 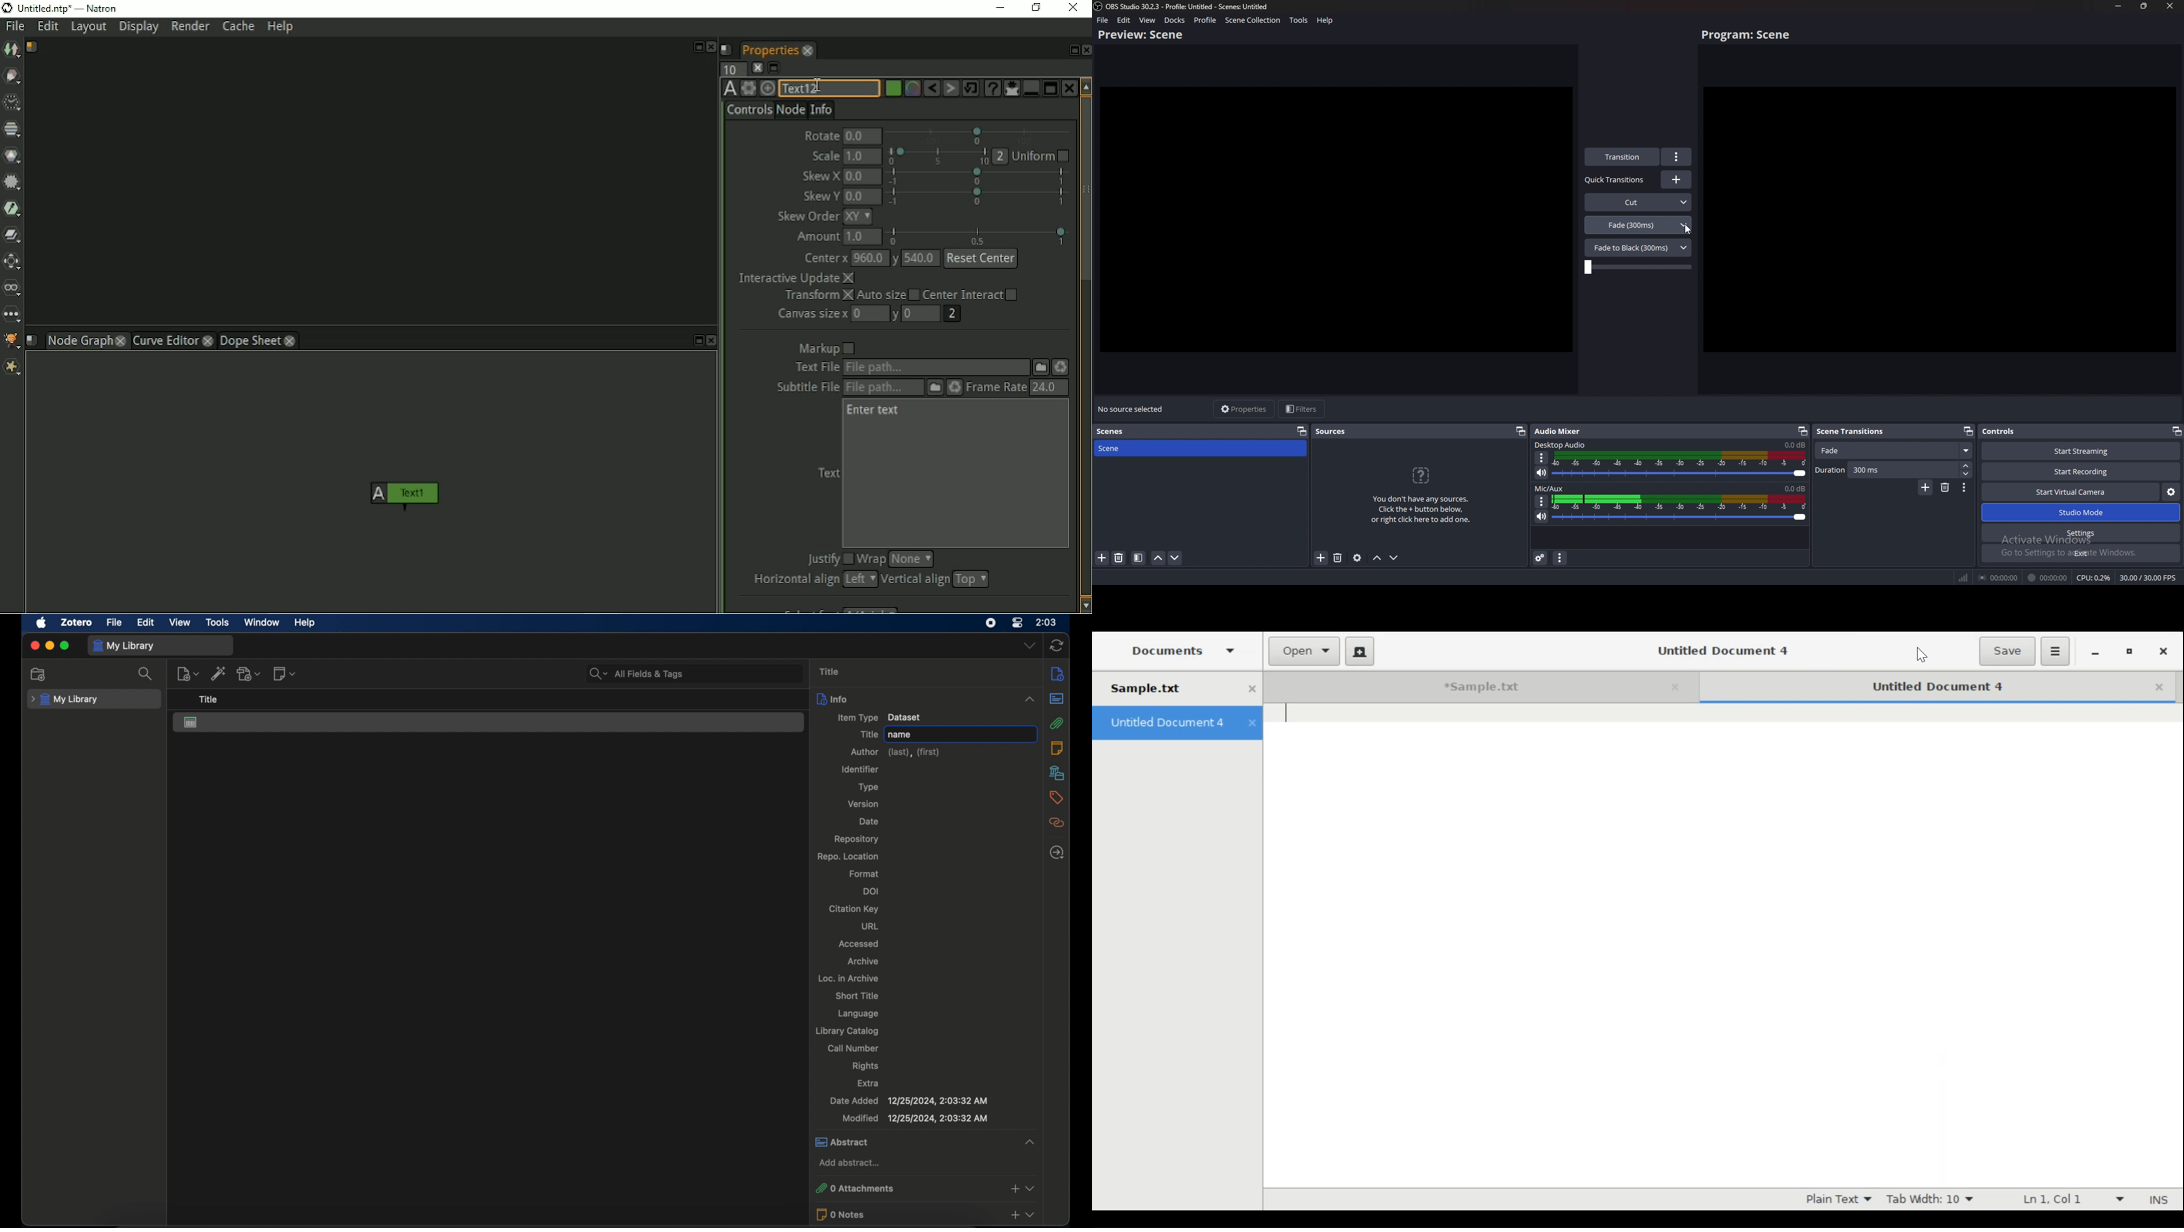 I want to click on help, so click(x=1325, y=20).